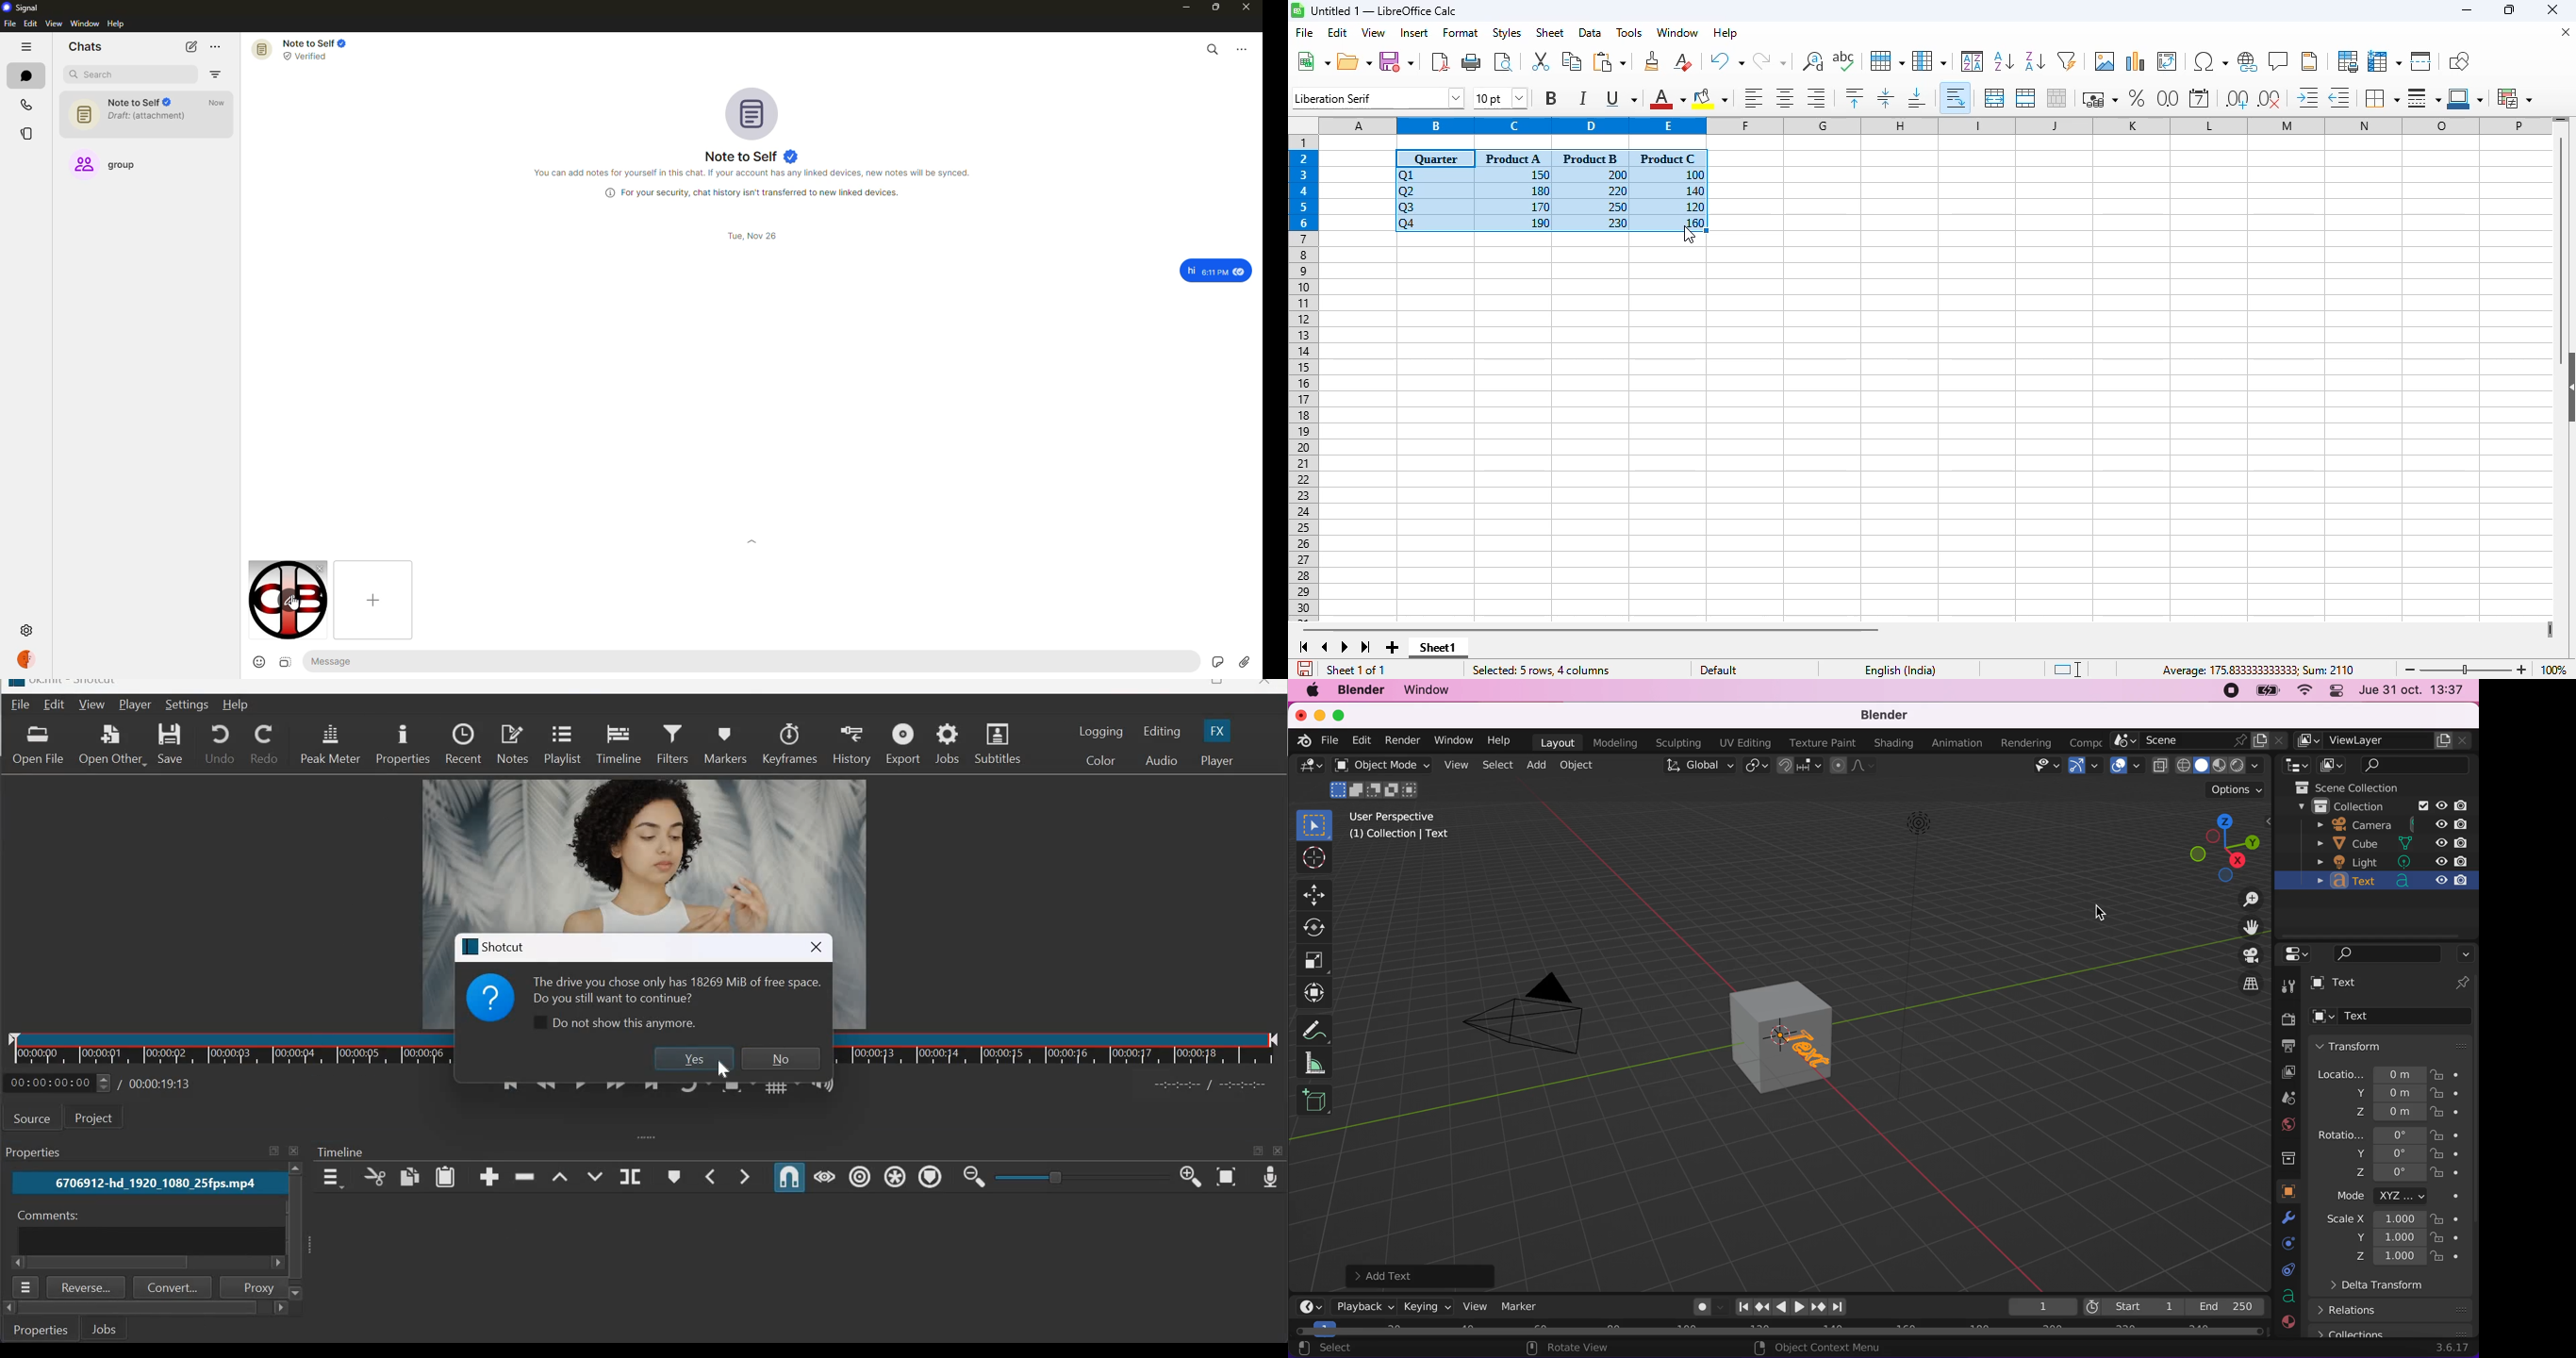 The image size is (2576, 1372). What do you see at coordinates (115, 24) in the screenshot?
I see `help` at bounding box center [115, 24].